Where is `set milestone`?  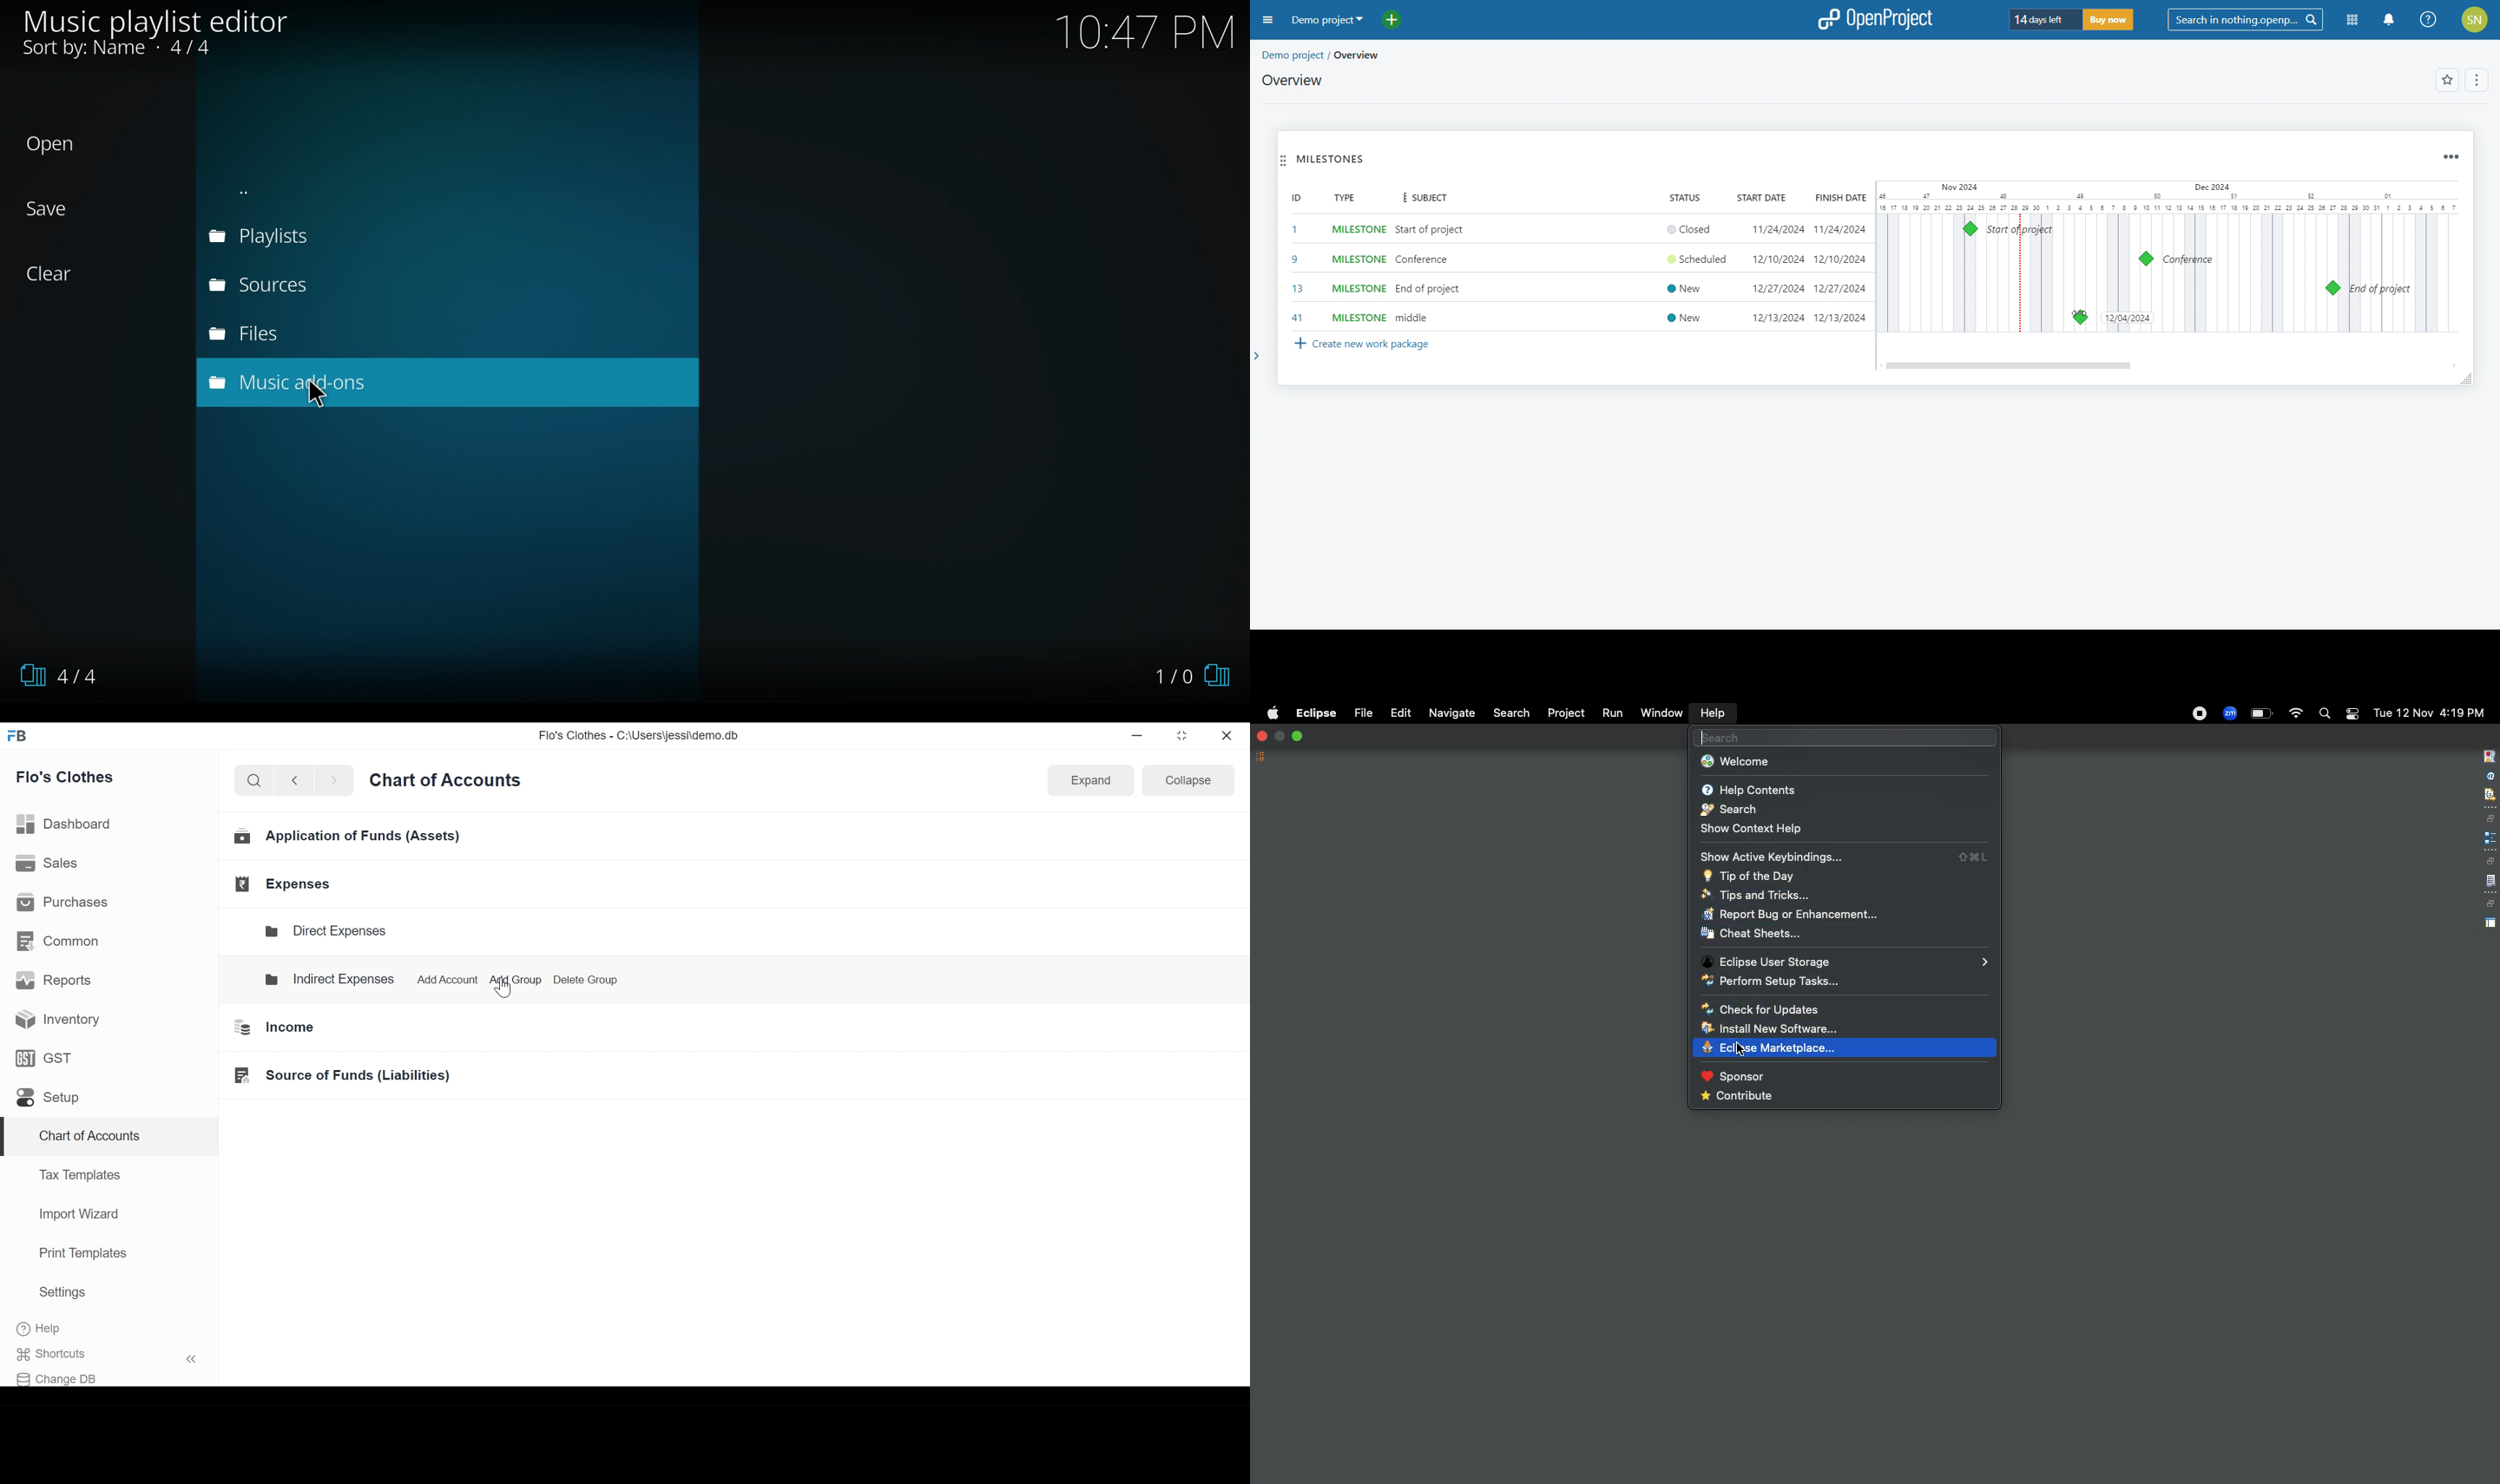
set milestone is located at coordinates (1357, 274).